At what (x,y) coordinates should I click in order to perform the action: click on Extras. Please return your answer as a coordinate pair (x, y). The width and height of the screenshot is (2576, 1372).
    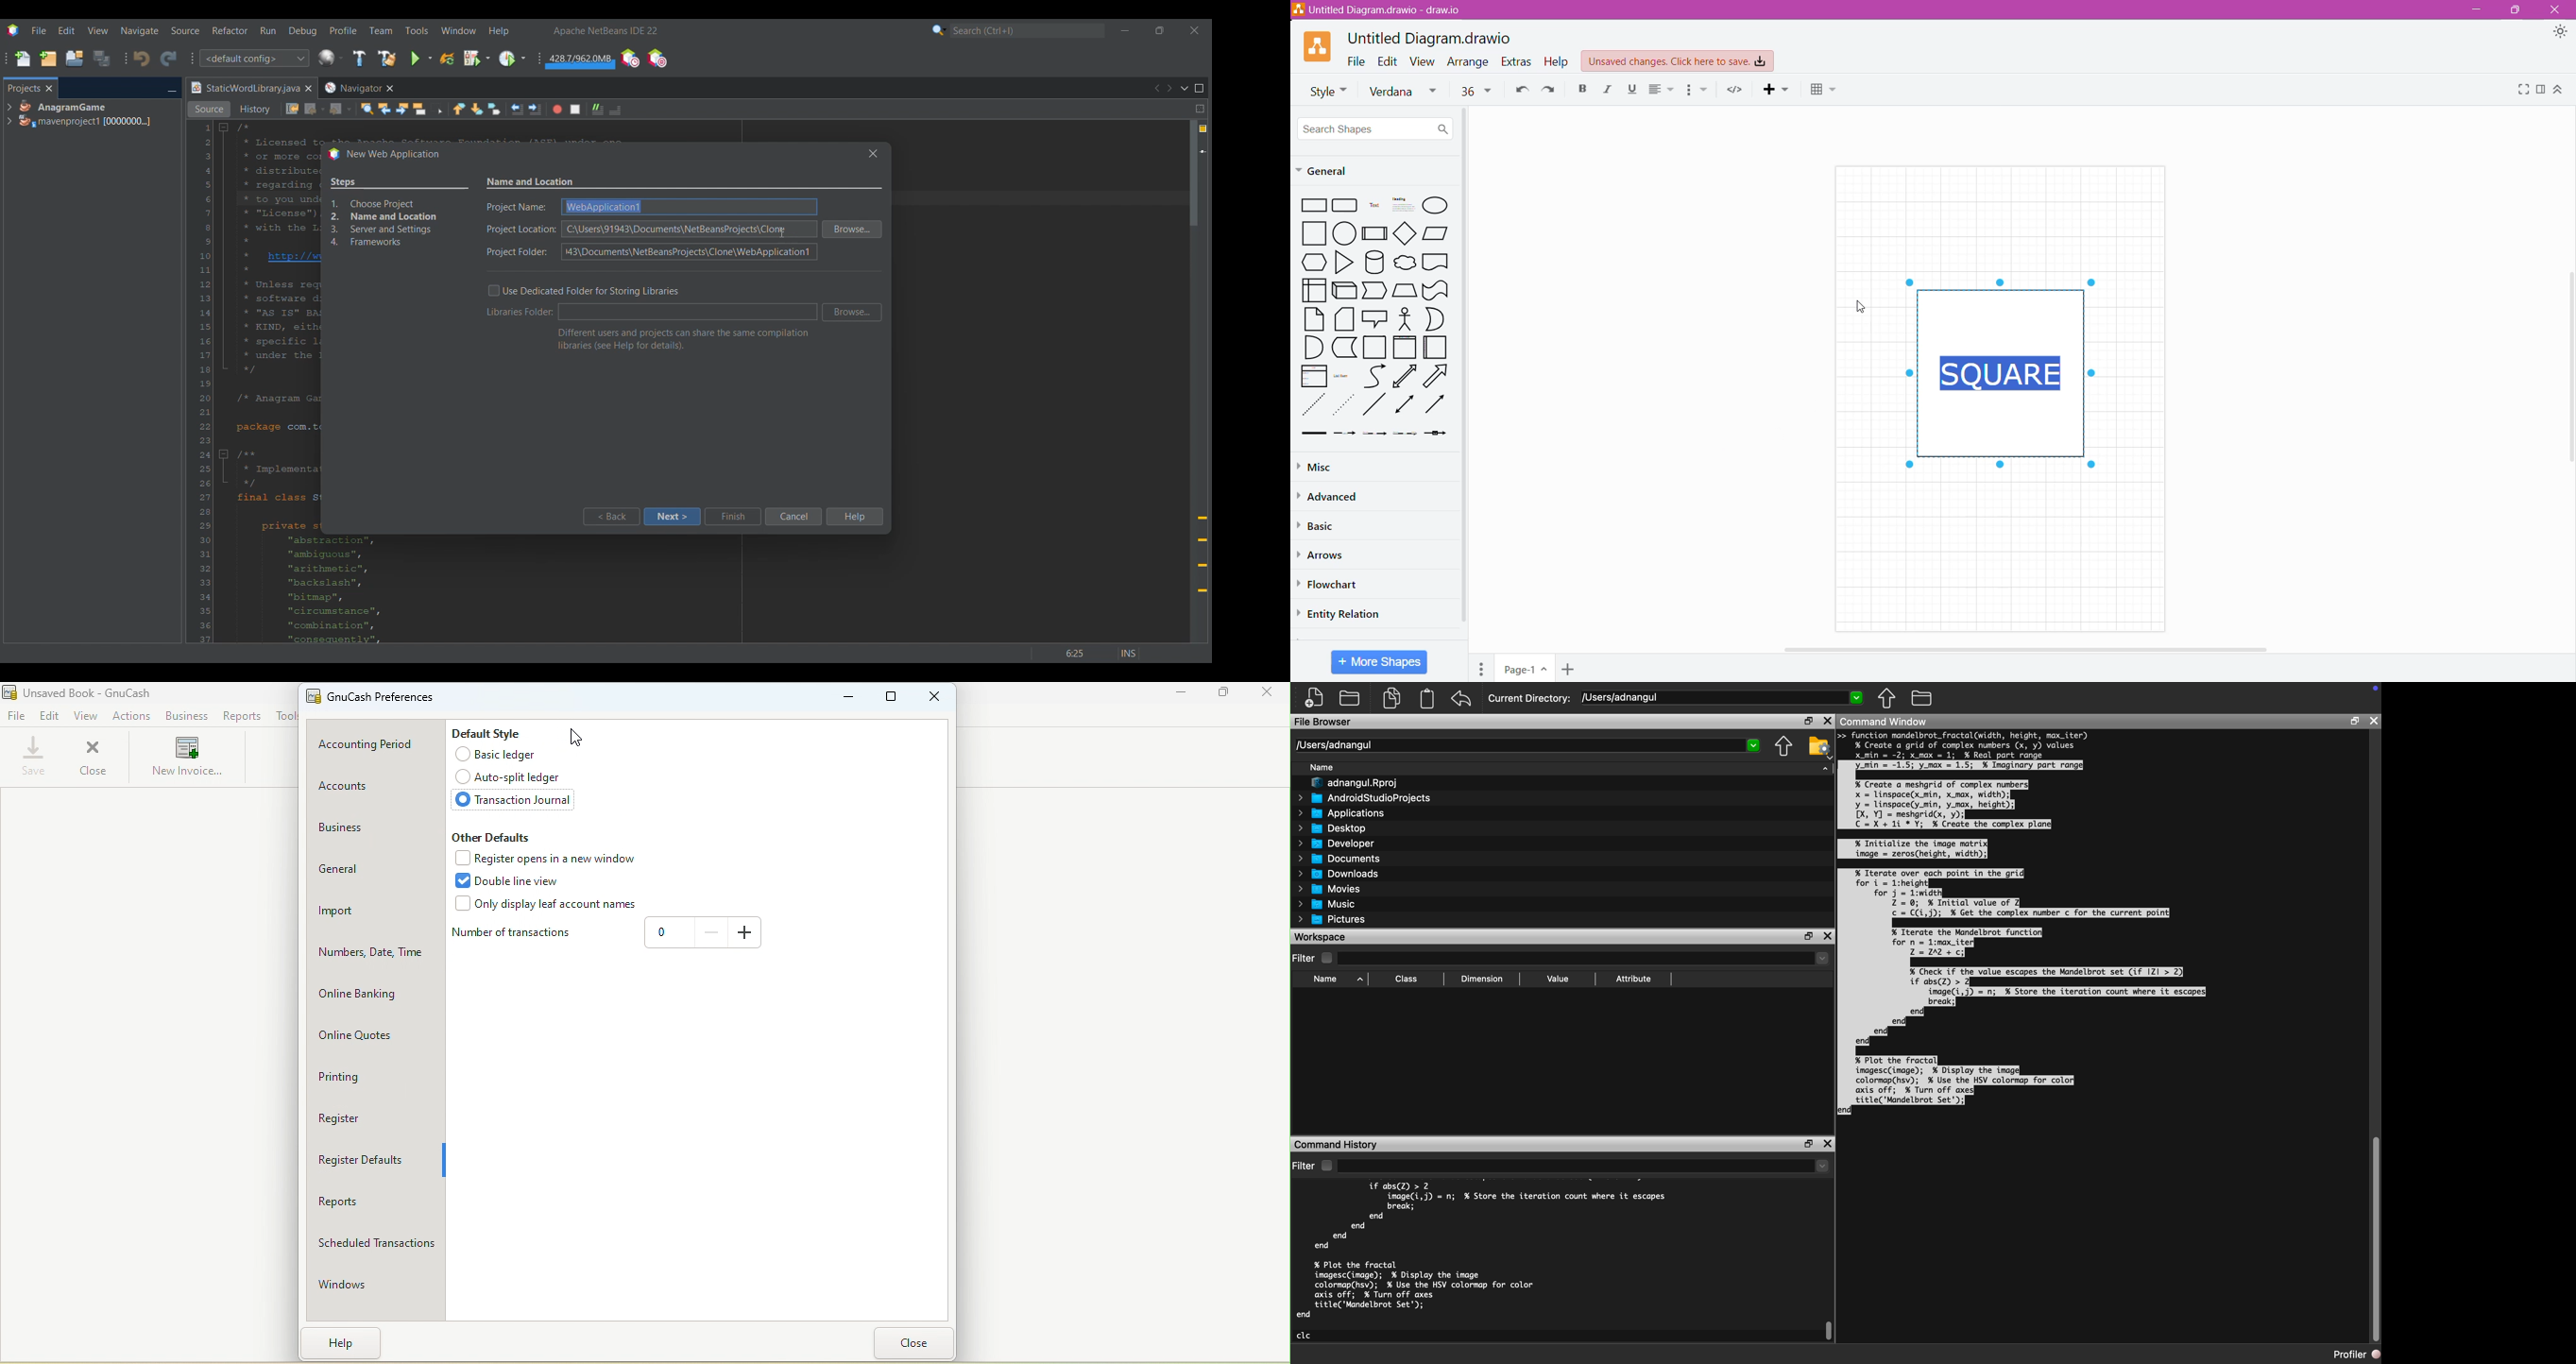
    Looking at the image, I should click on (1516, 62).